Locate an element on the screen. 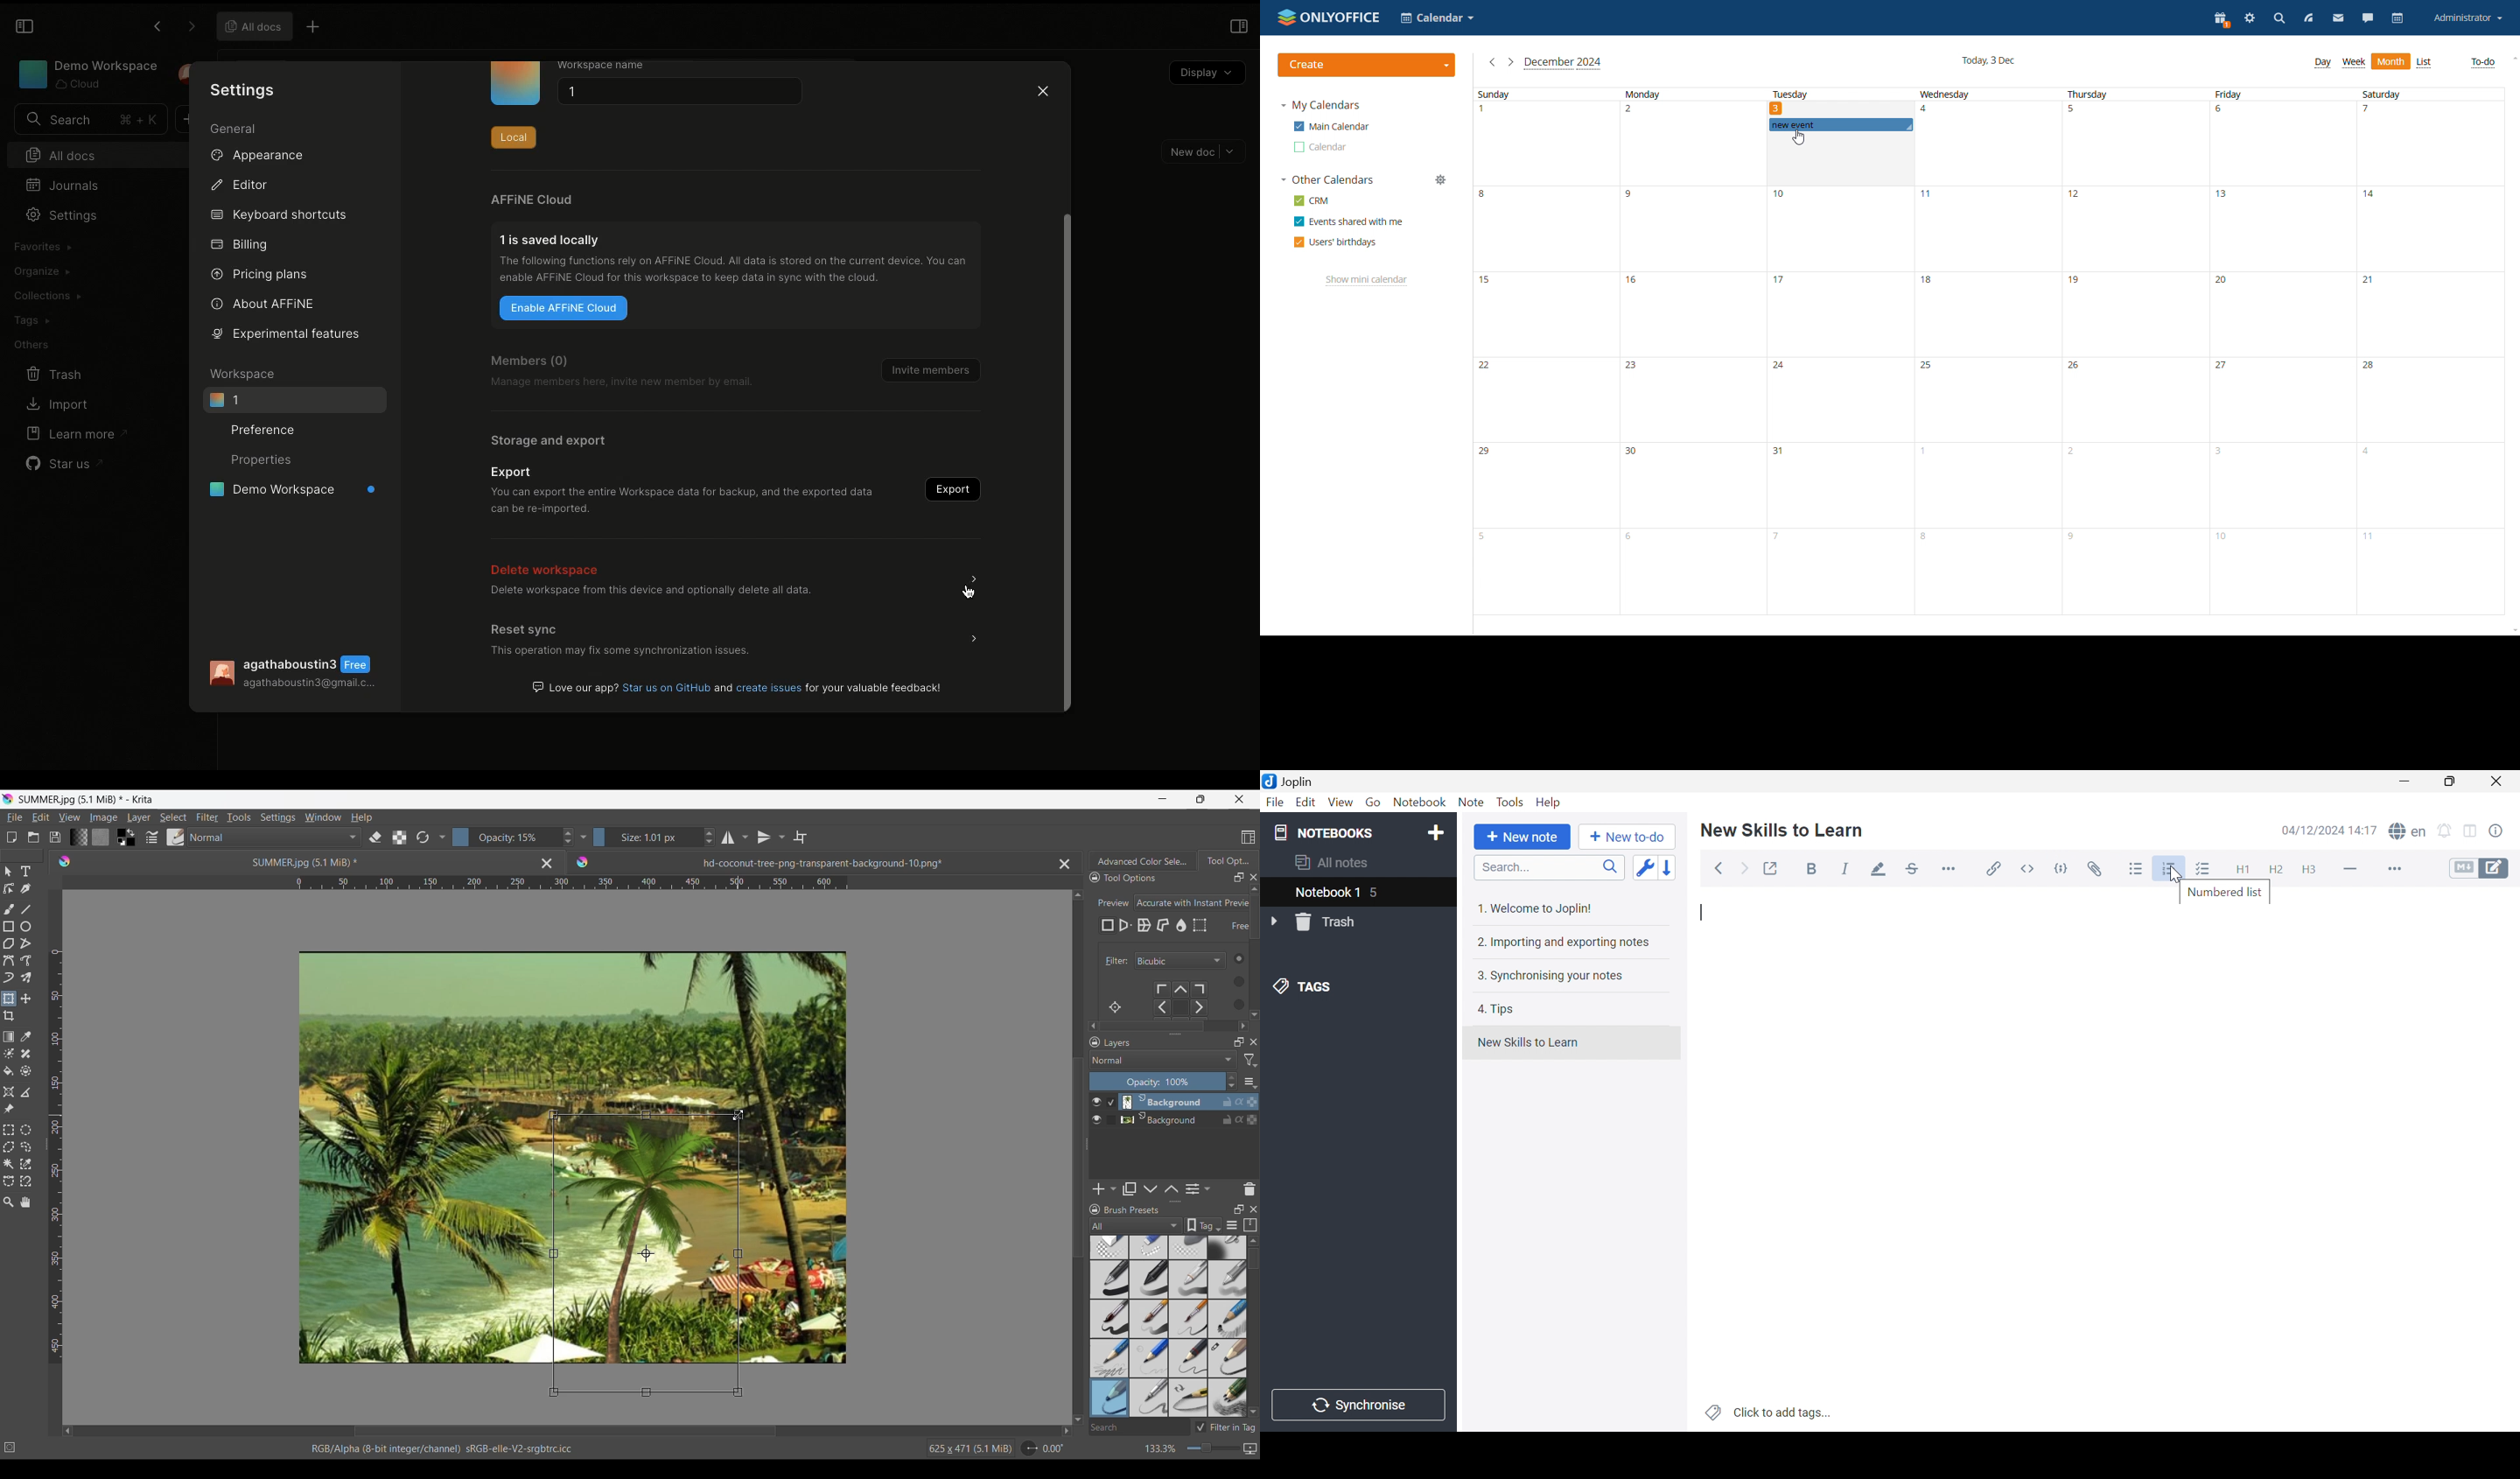  Vertical slide bar of Tool Options panel is located at coordinates (1257, 949).